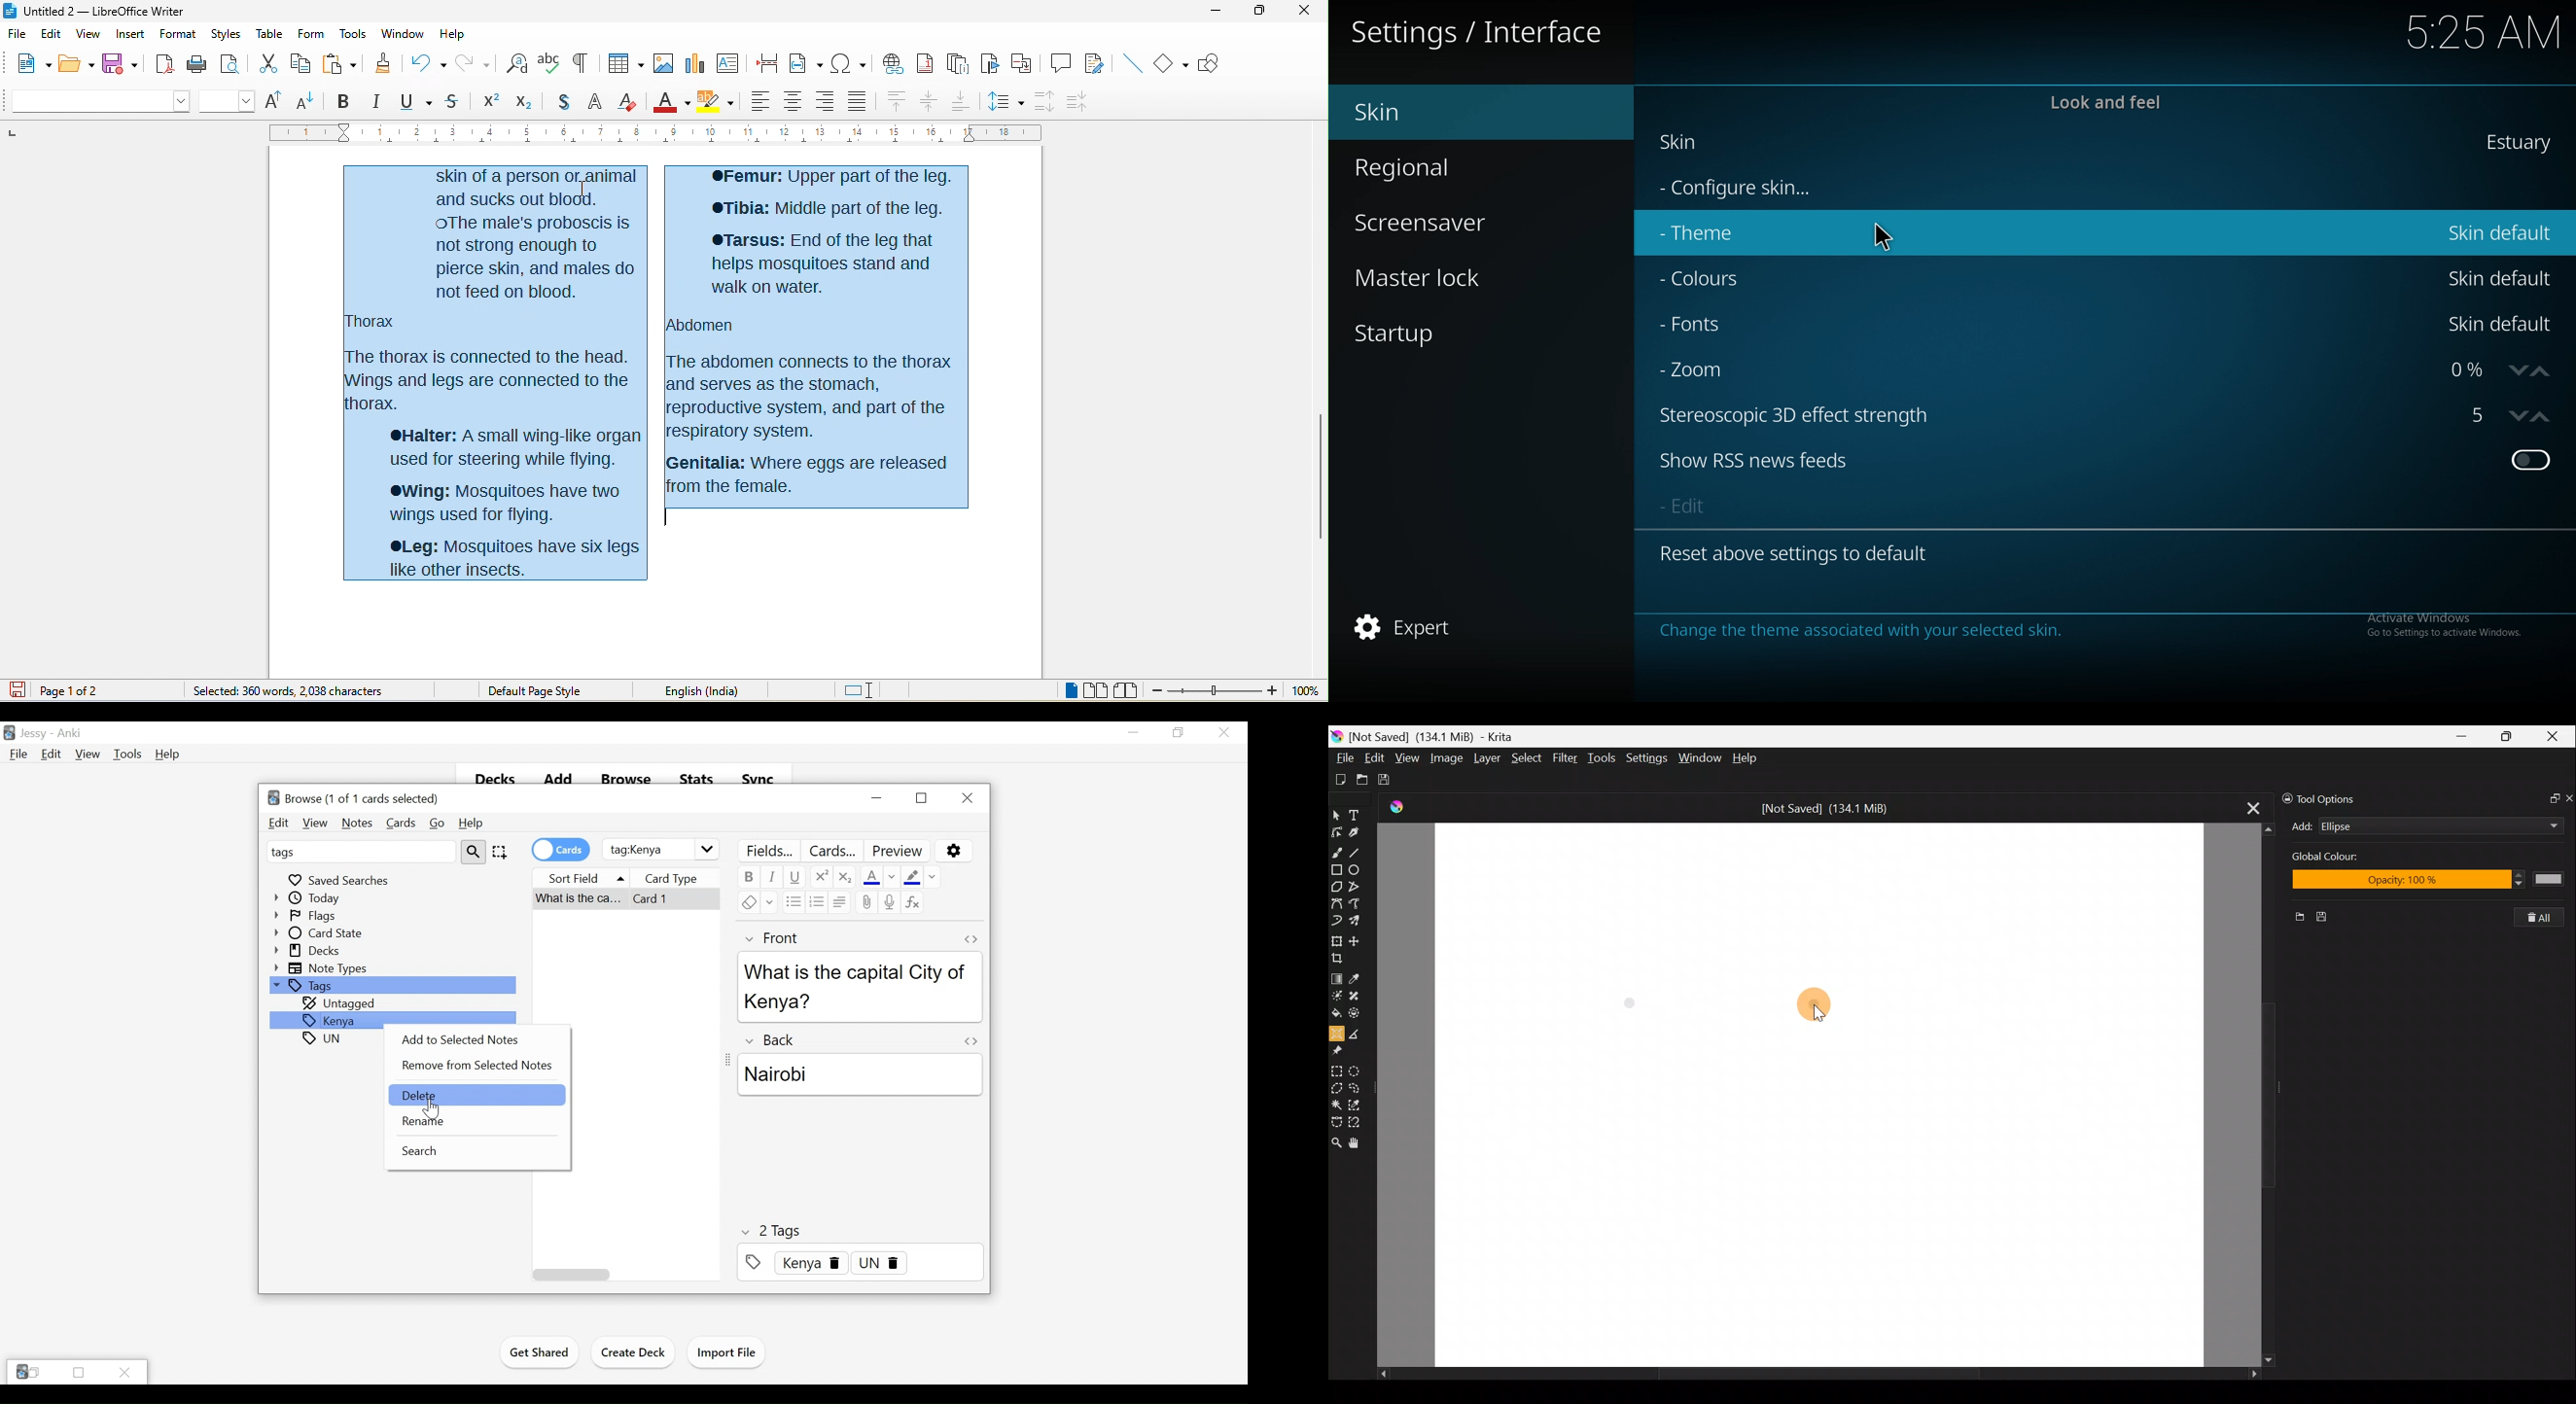 This screenshot has width=2576, height=1428. Describe the element at coordinates (2474, 418) in the screenshot. I see `strereoscopic 3d effect strength` at that location.